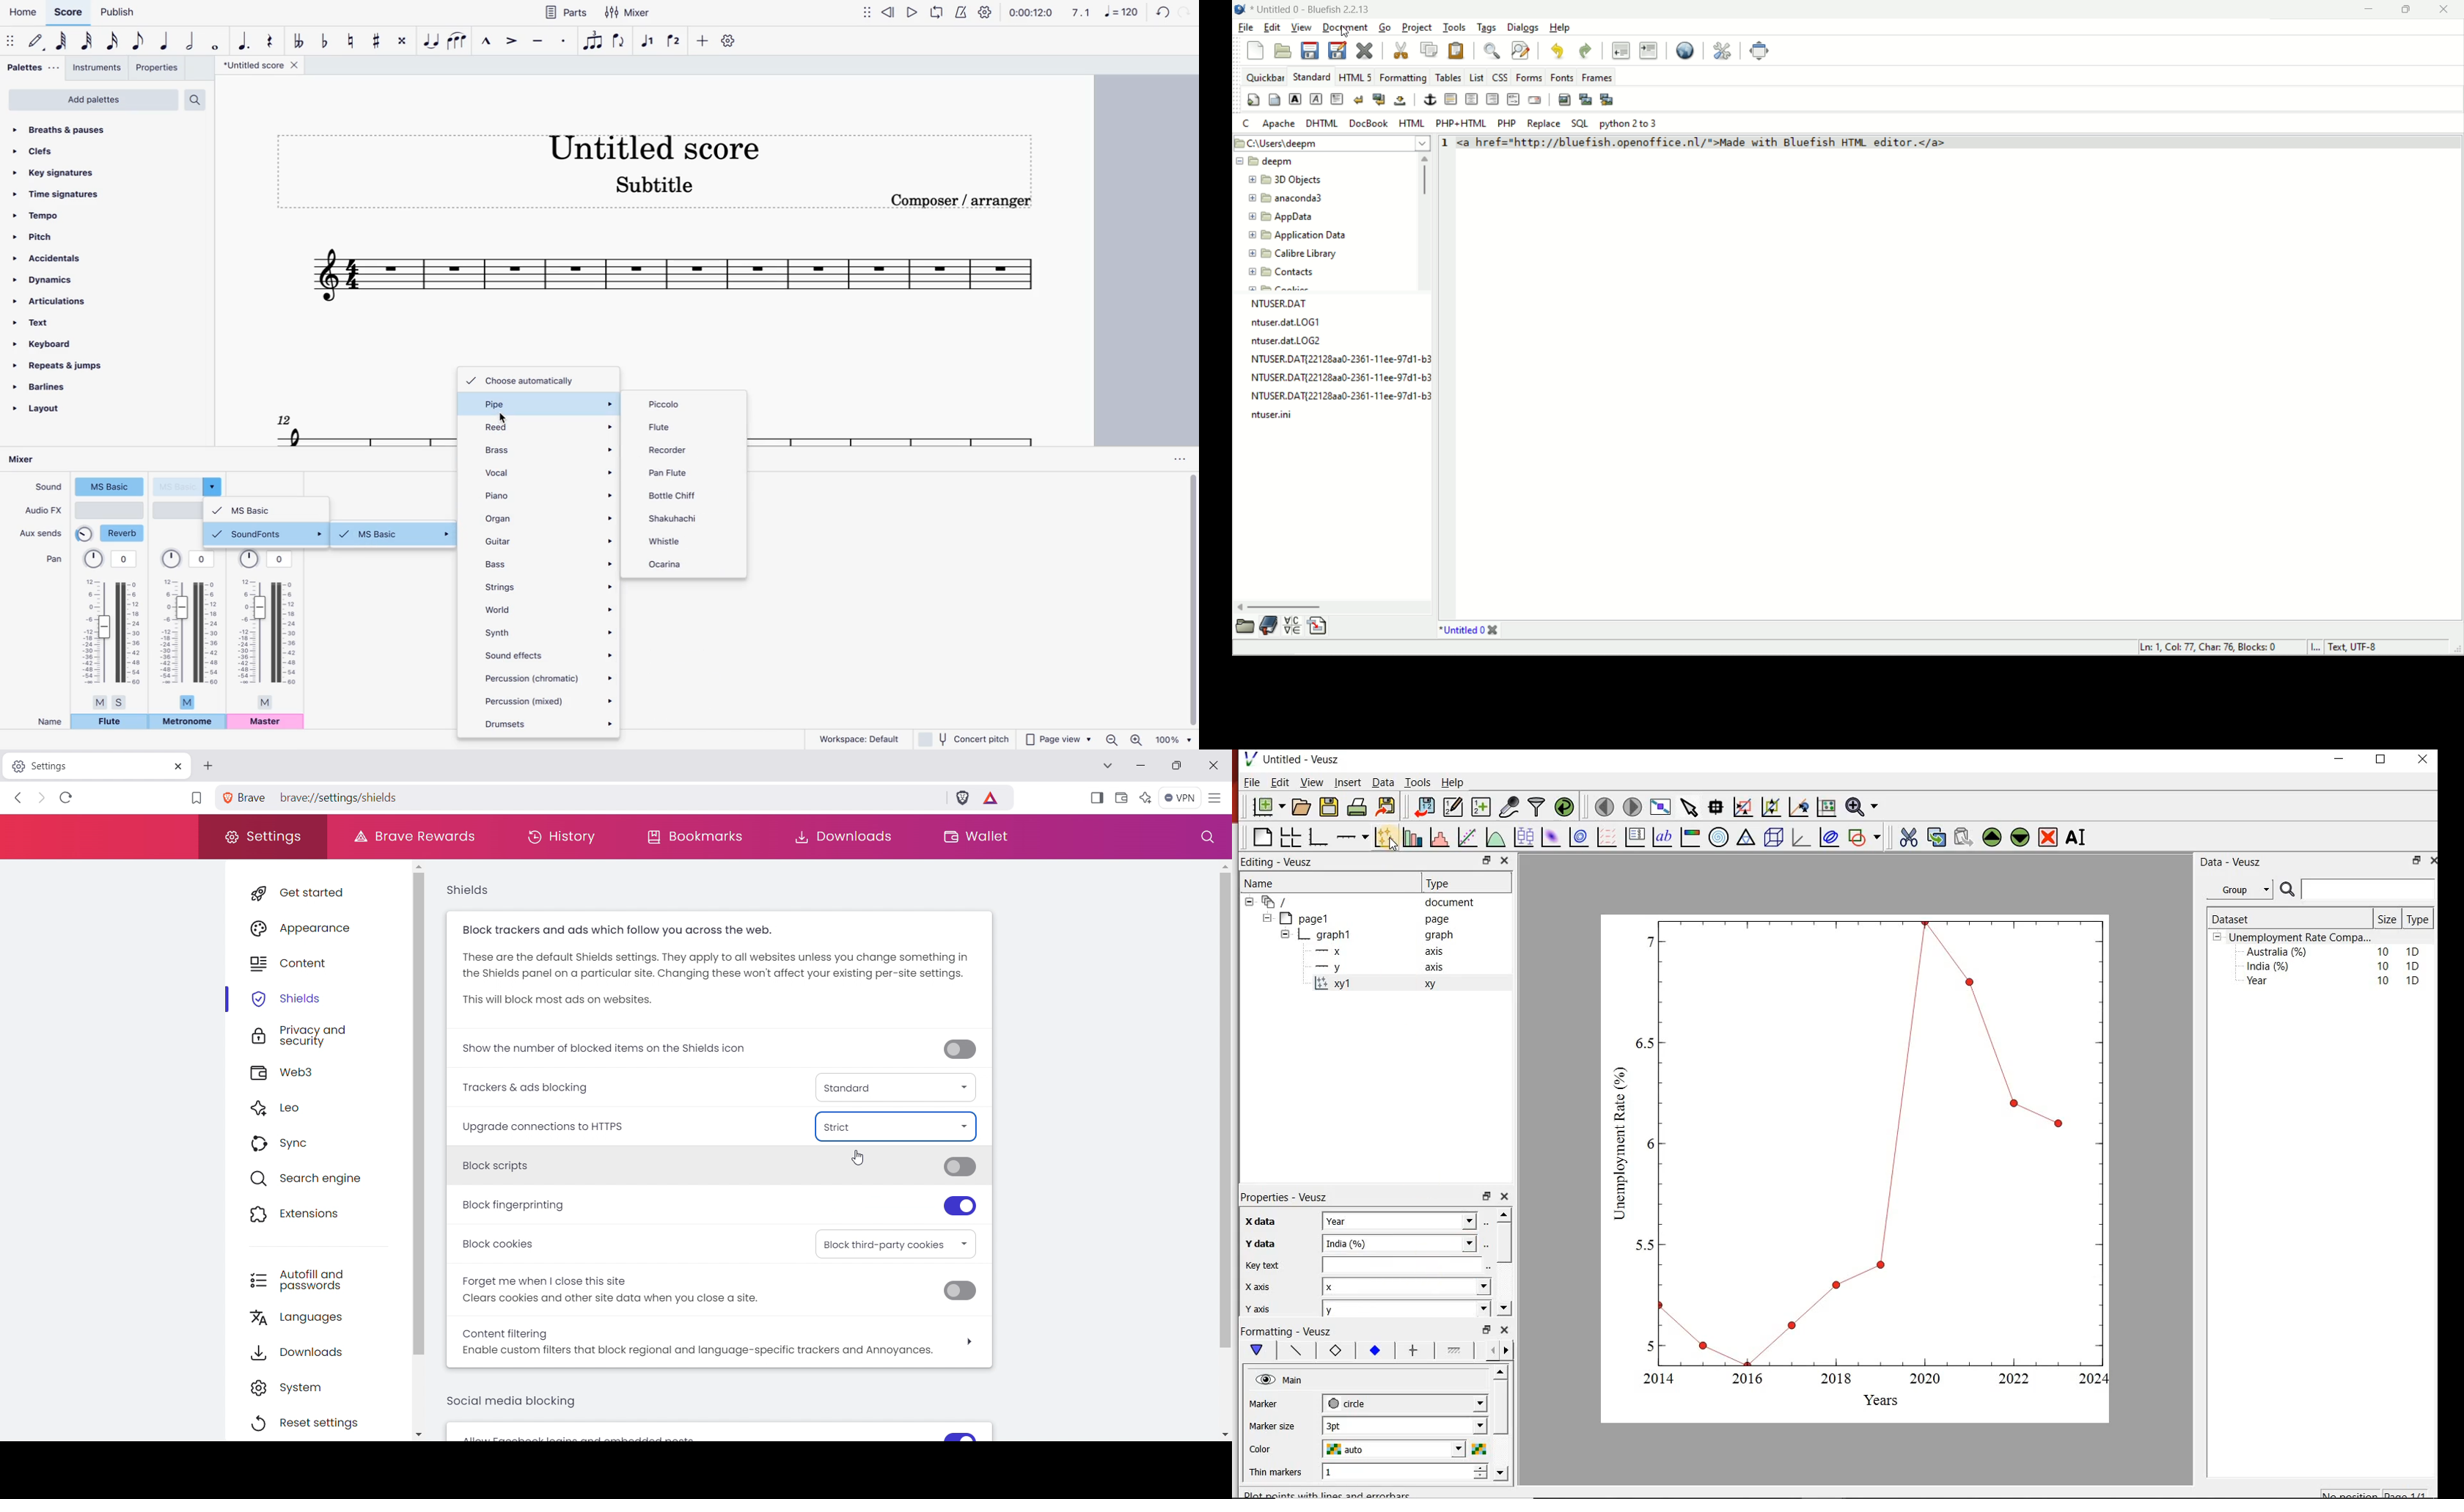 The width and height of the screenshot is (2464, 1512). Describe the element at coordinates (1278, 782) in the screenshot. I see `Edit` at that location.